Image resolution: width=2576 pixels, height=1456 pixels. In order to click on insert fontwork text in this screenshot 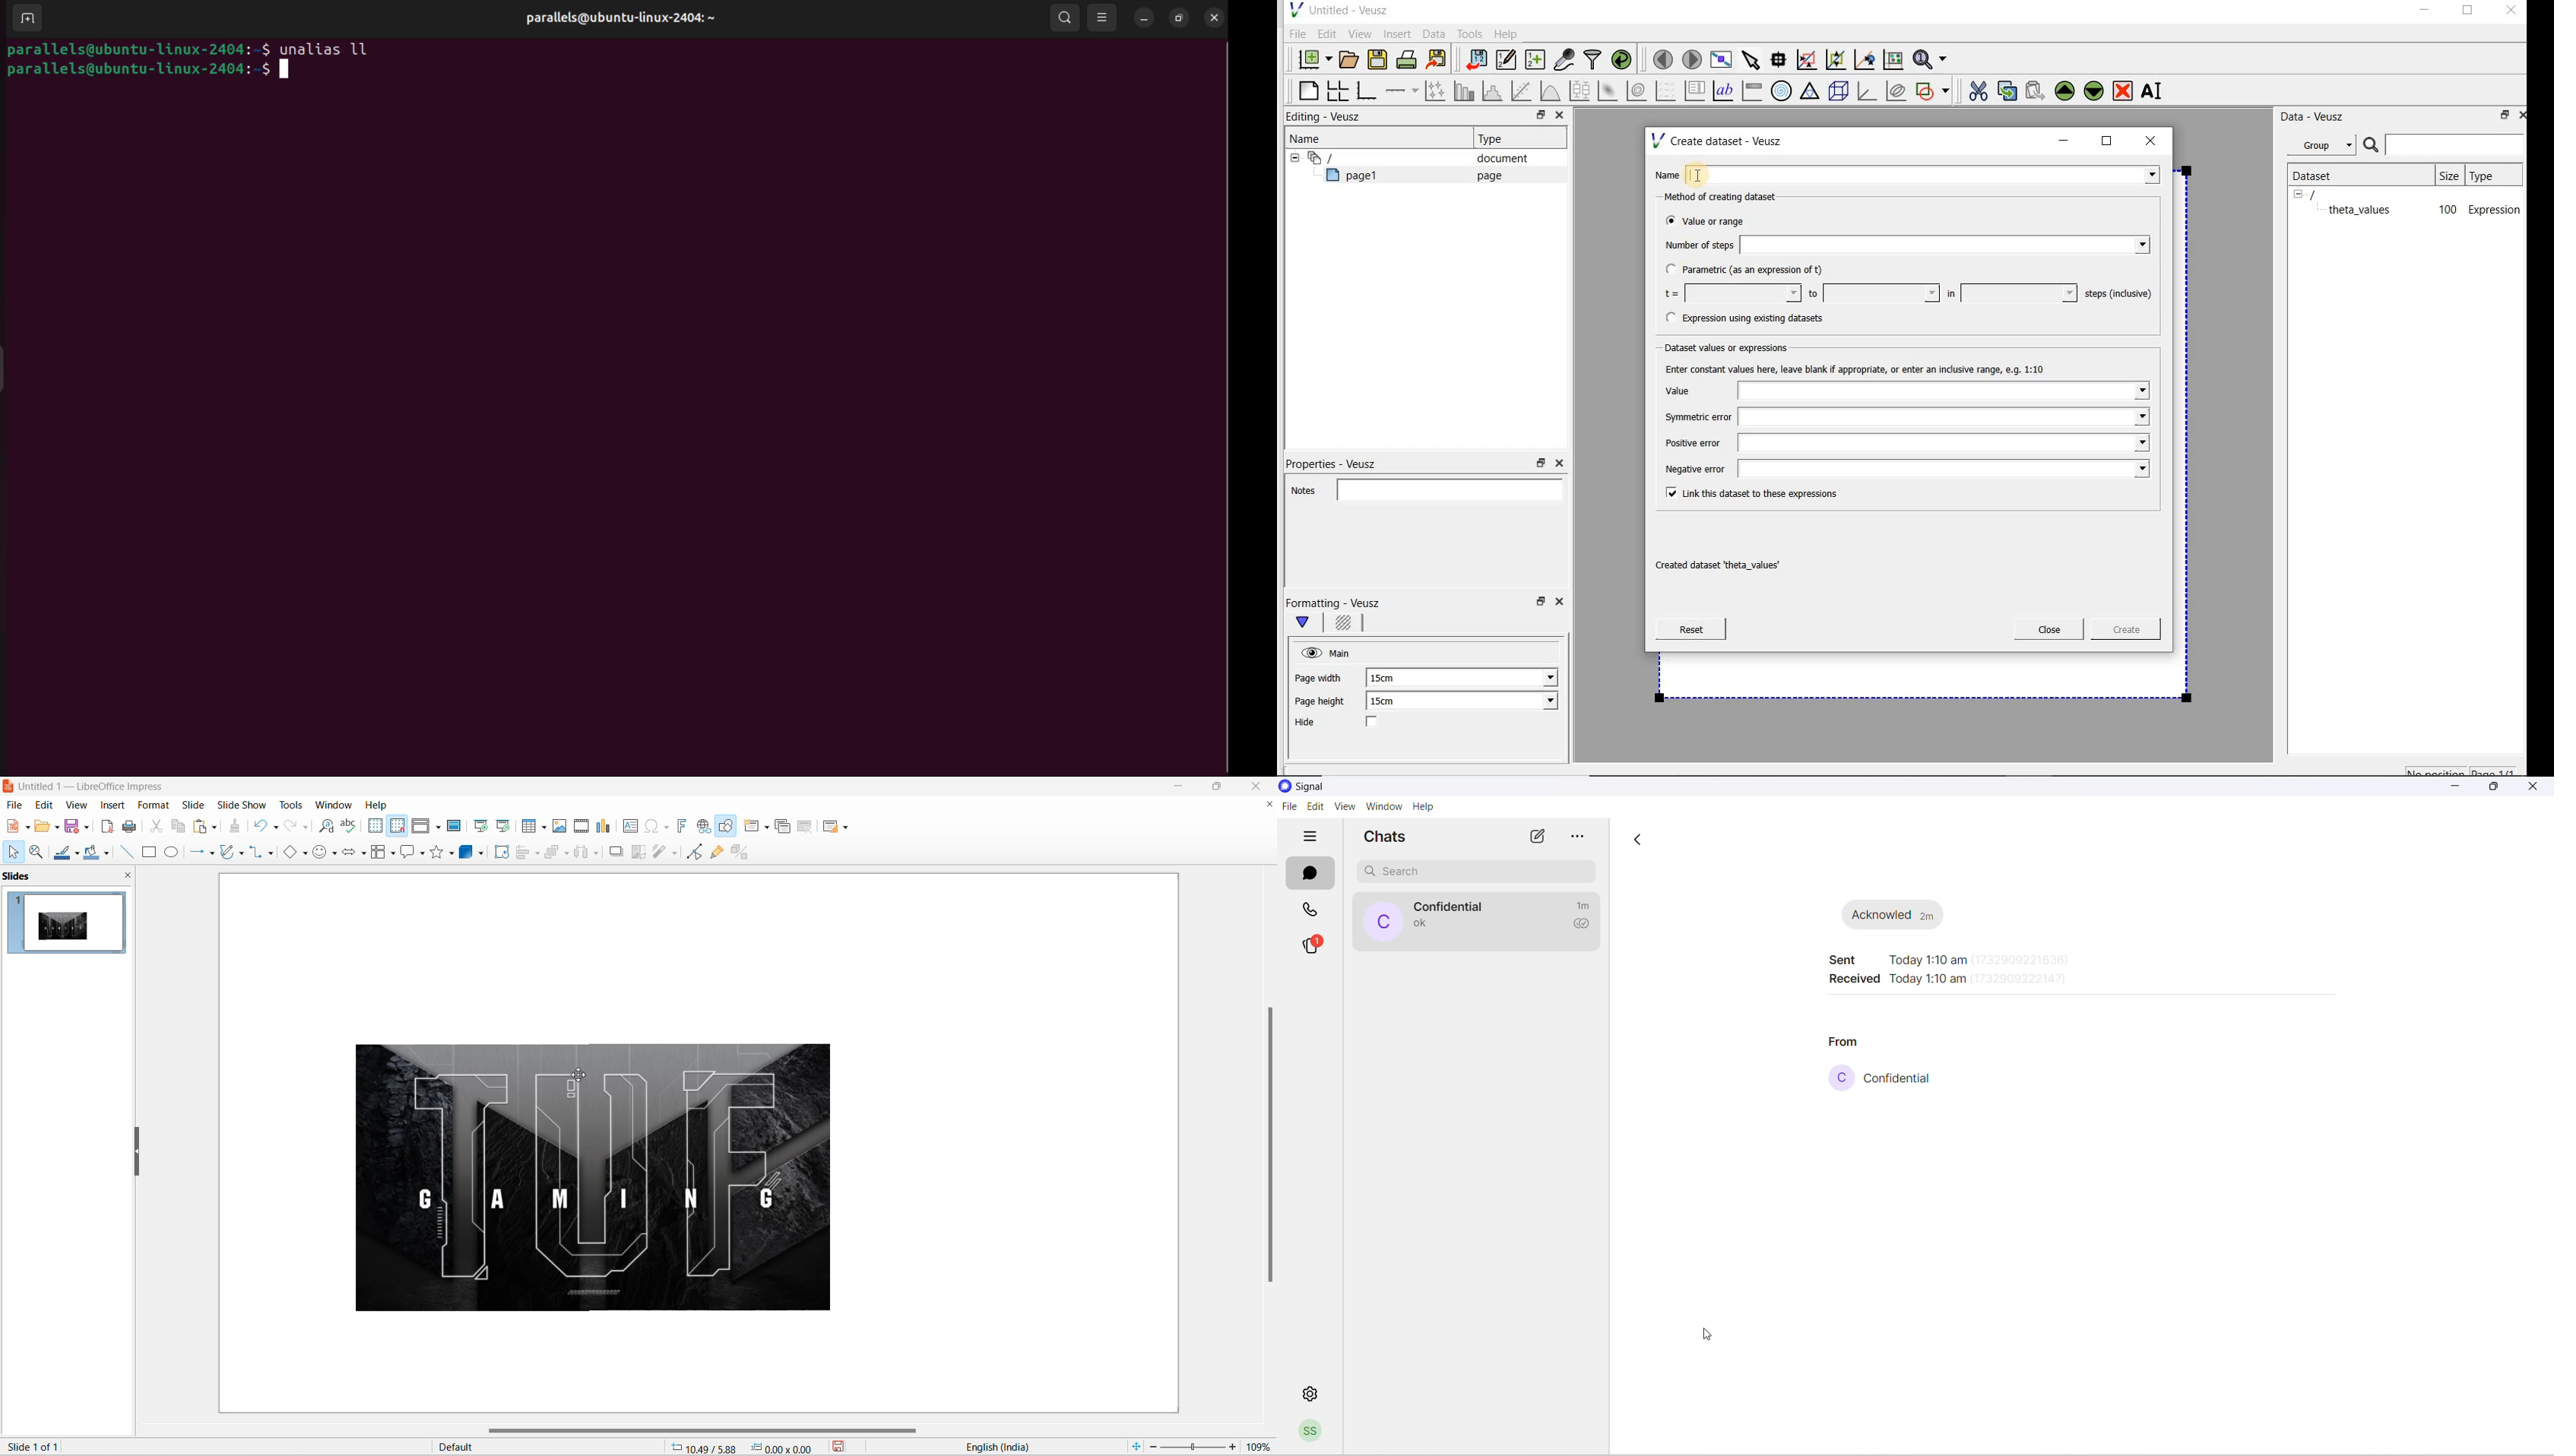, I will do `click(681, 825)`.